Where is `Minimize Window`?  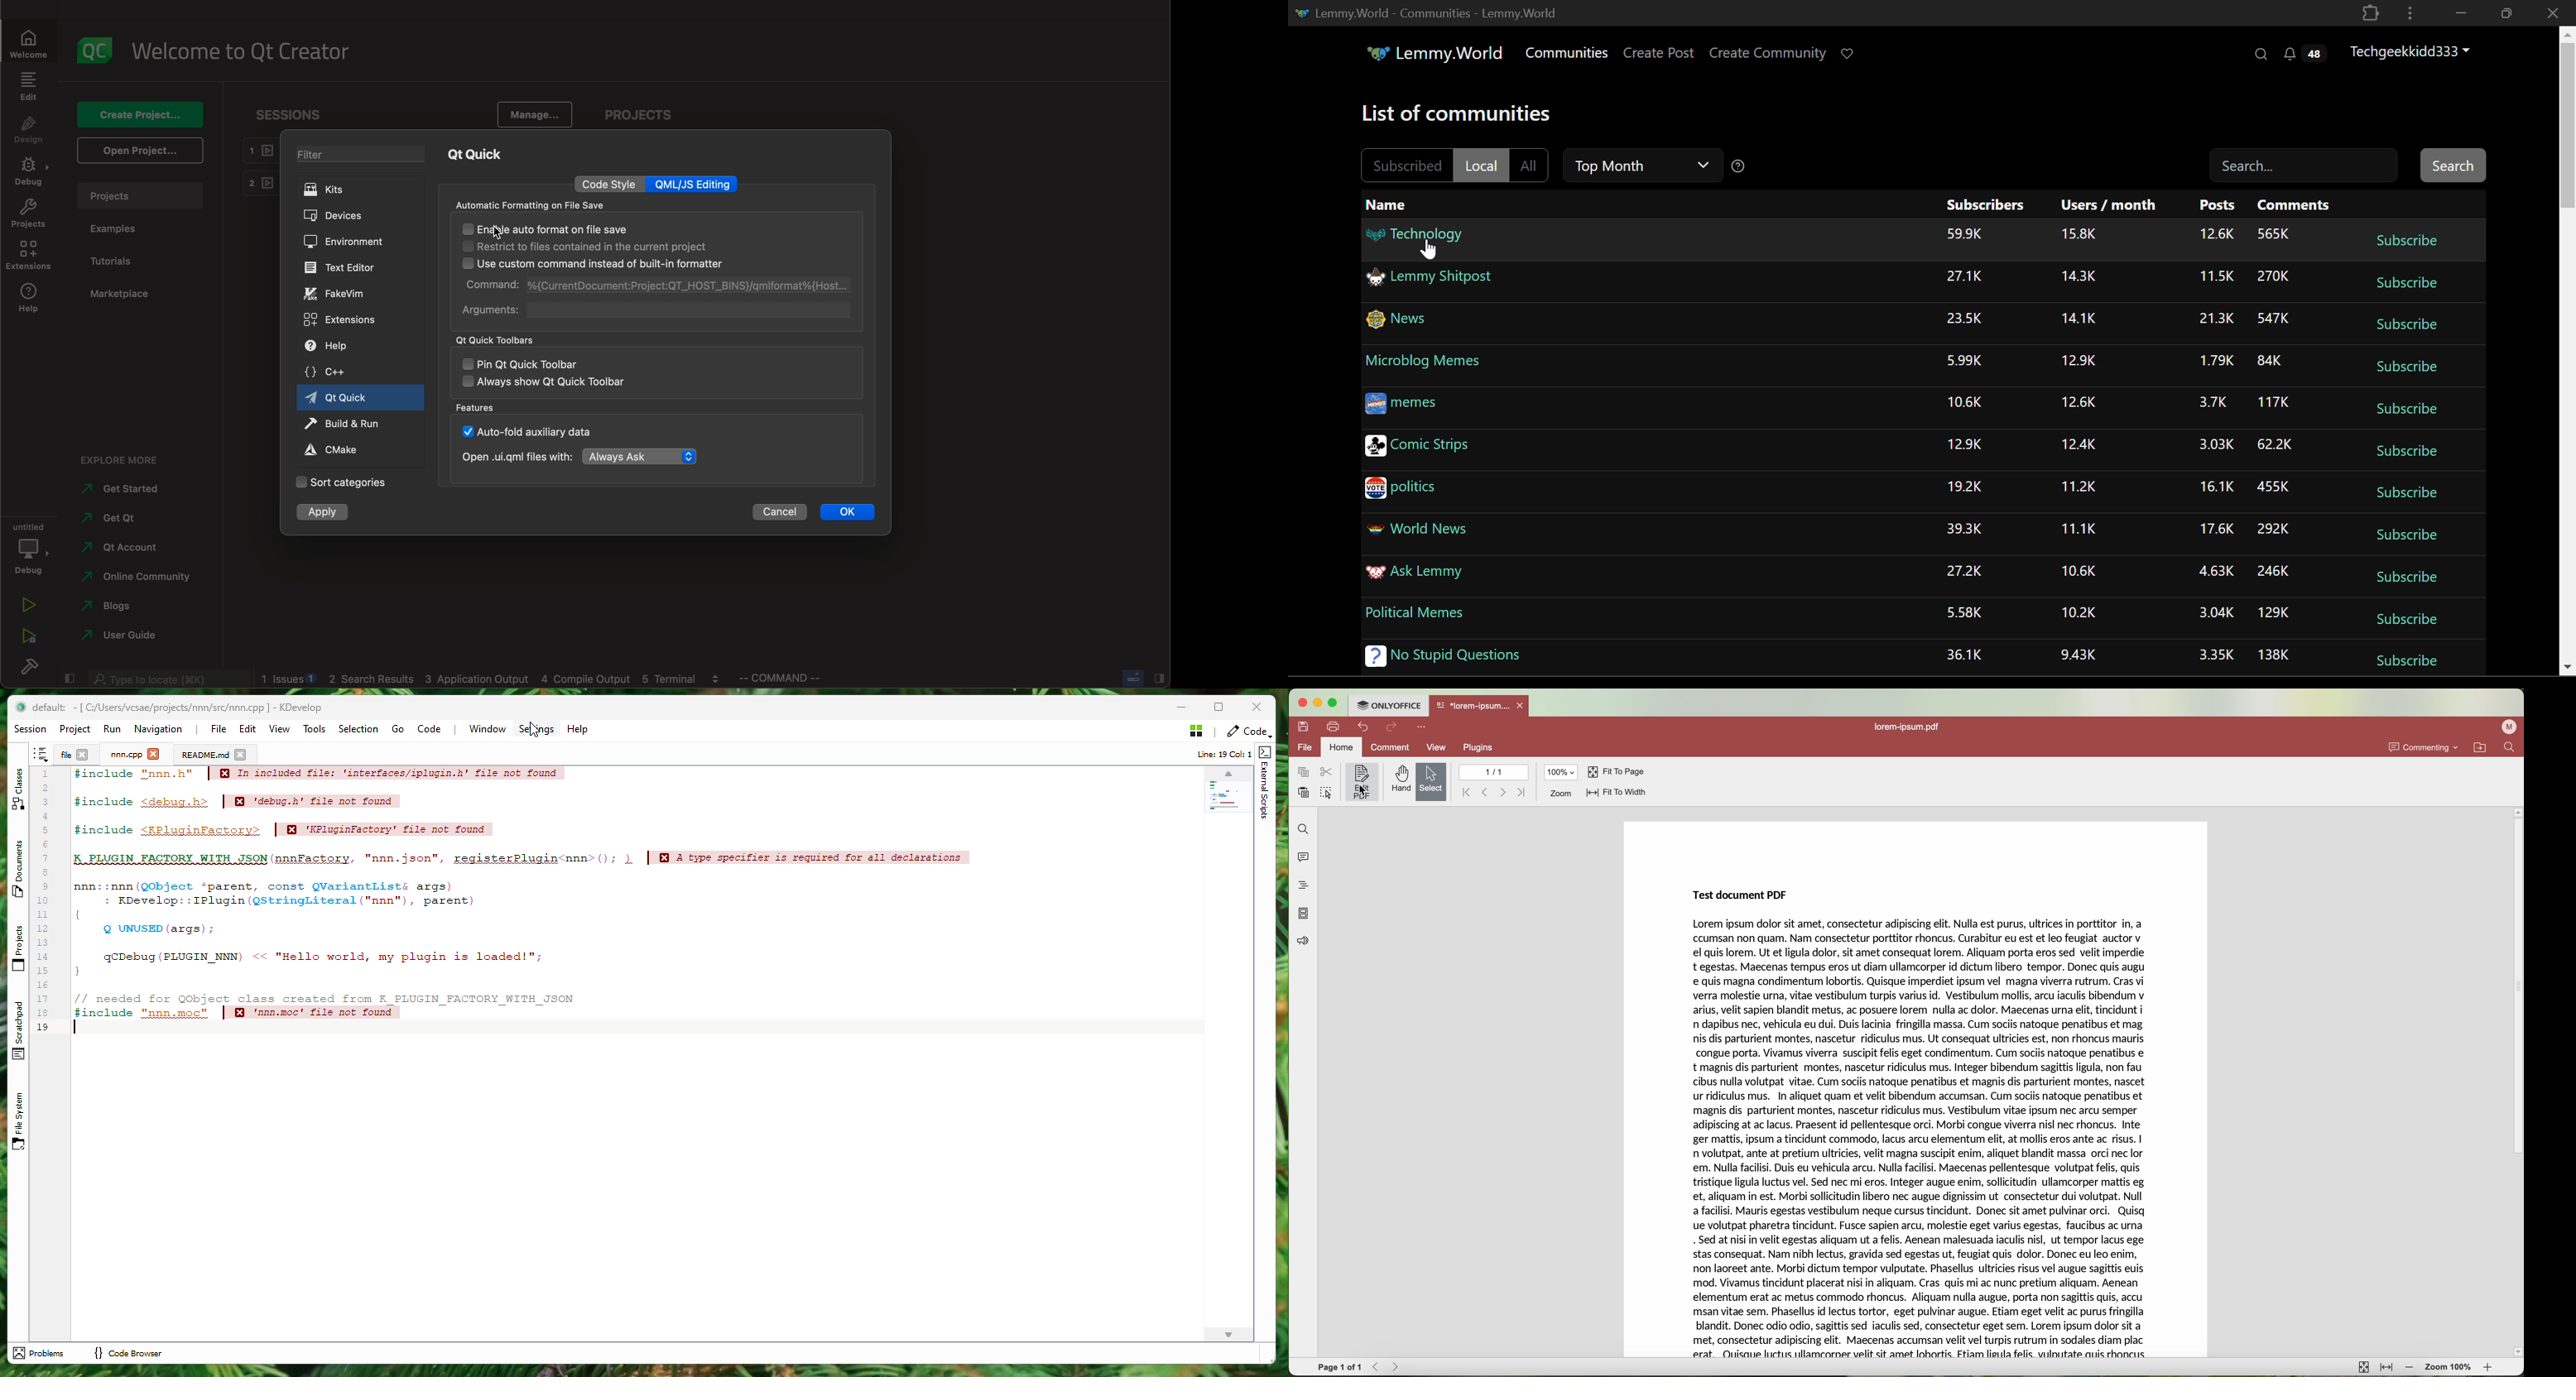
Minimize Window is located at coordinates (2508, 13).